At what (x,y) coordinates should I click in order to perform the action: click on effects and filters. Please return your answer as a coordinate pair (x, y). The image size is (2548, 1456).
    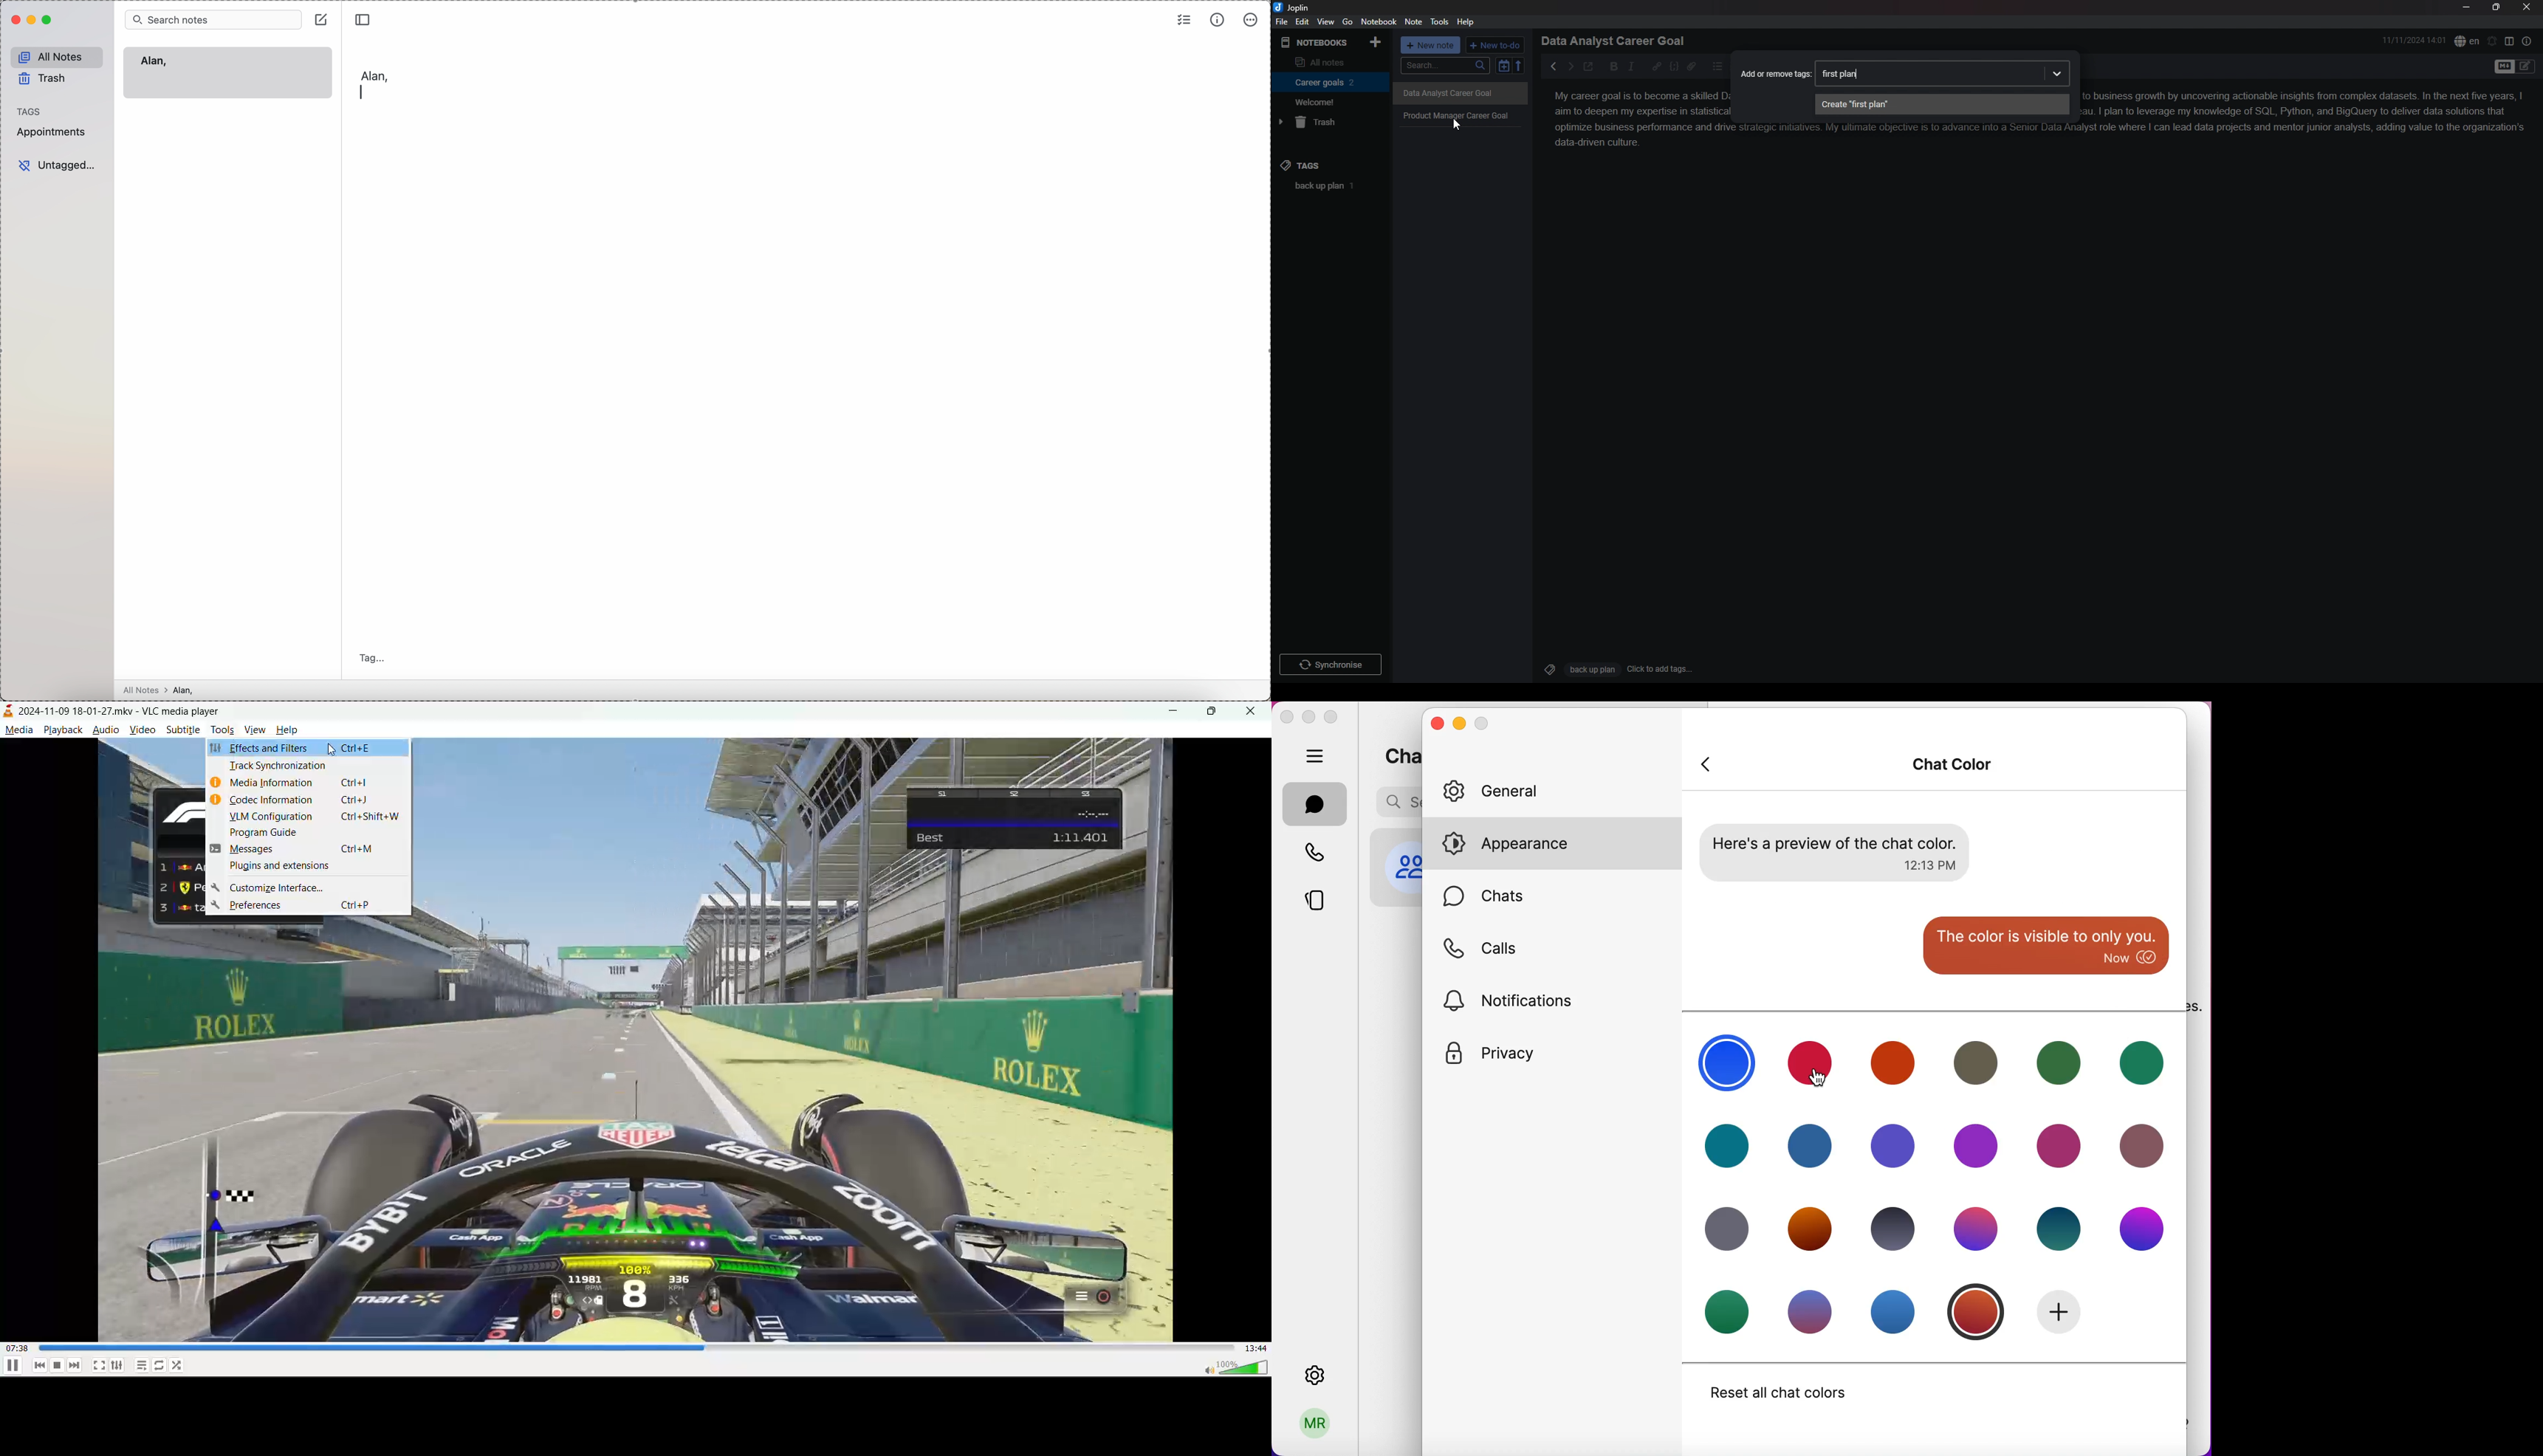
    Looking at the image, I should click on (316, 747).